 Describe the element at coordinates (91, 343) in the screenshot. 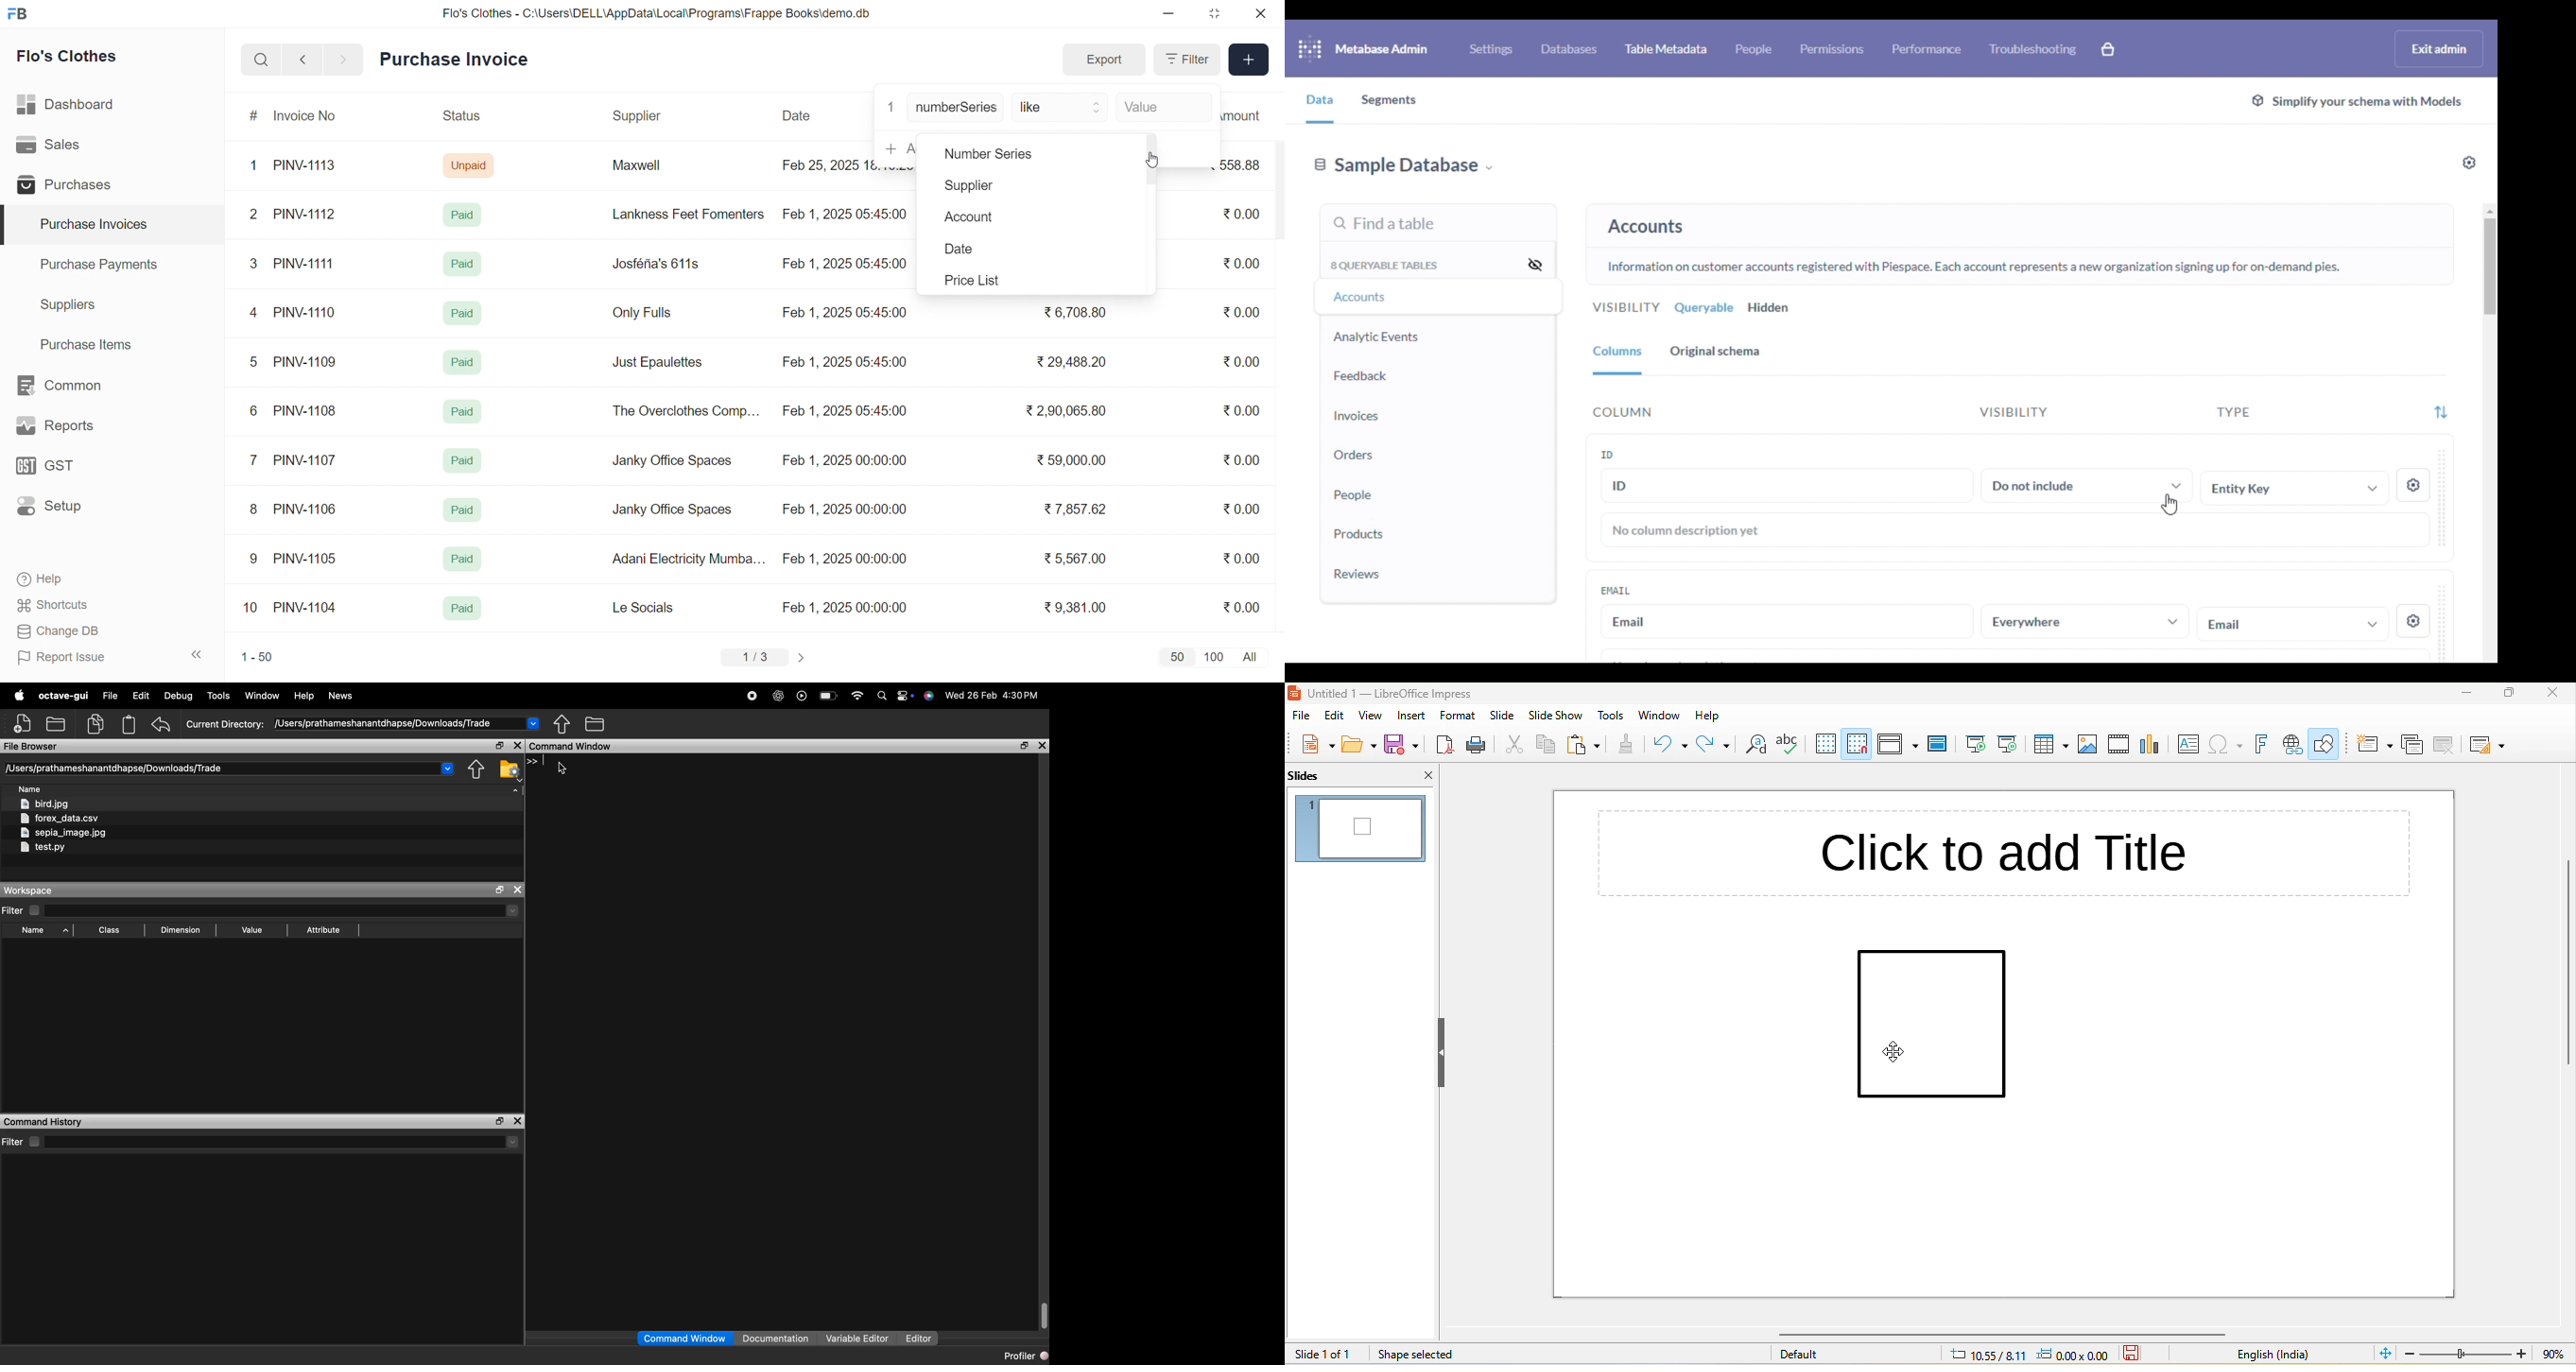

I see `Purchase Items` at that location.